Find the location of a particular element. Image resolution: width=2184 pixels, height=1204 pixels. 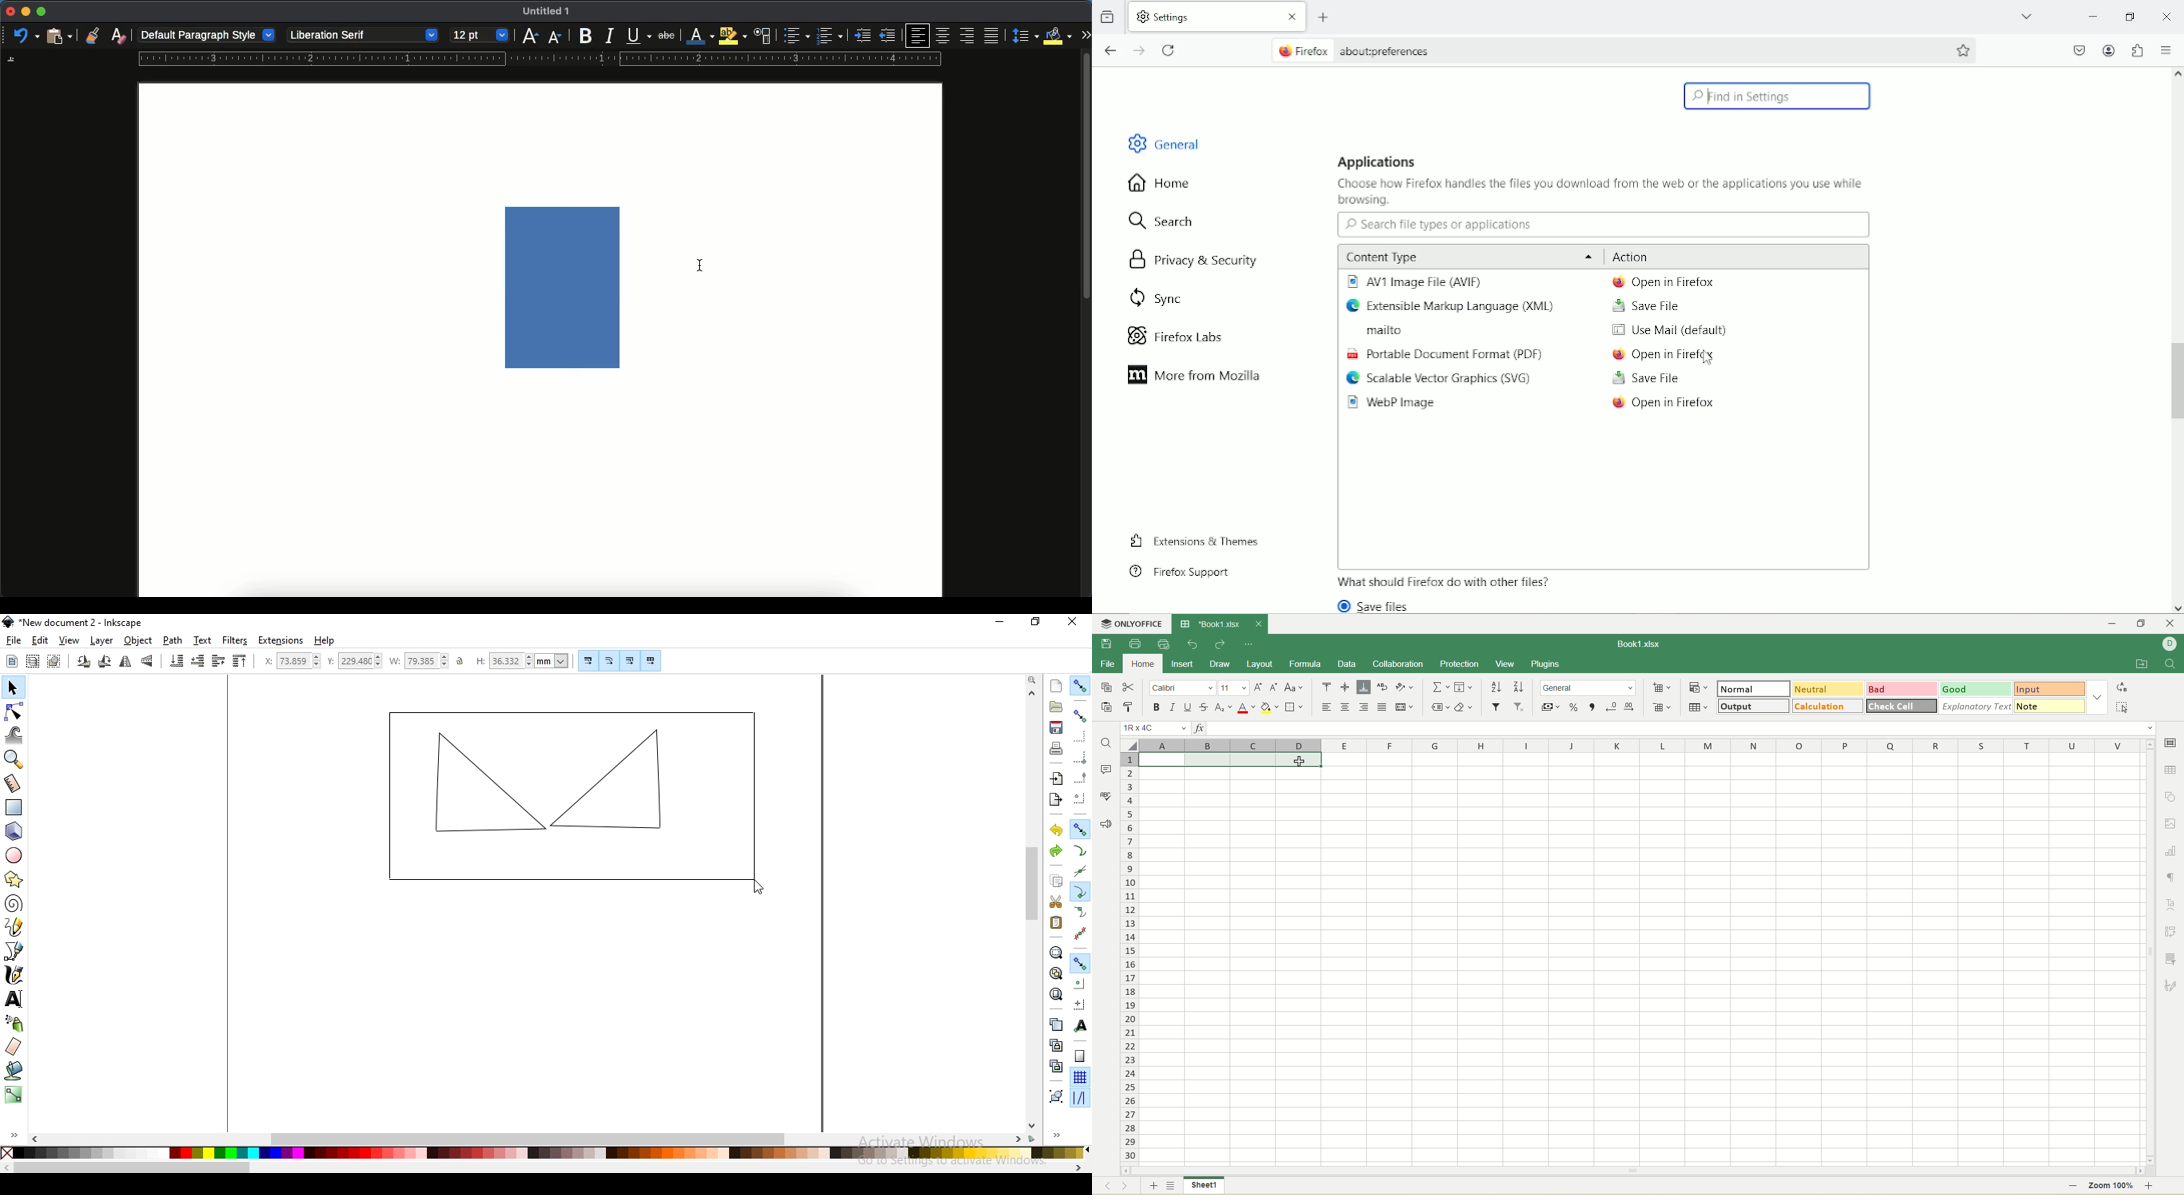

clear formatting is located at coordinates (119, 36).